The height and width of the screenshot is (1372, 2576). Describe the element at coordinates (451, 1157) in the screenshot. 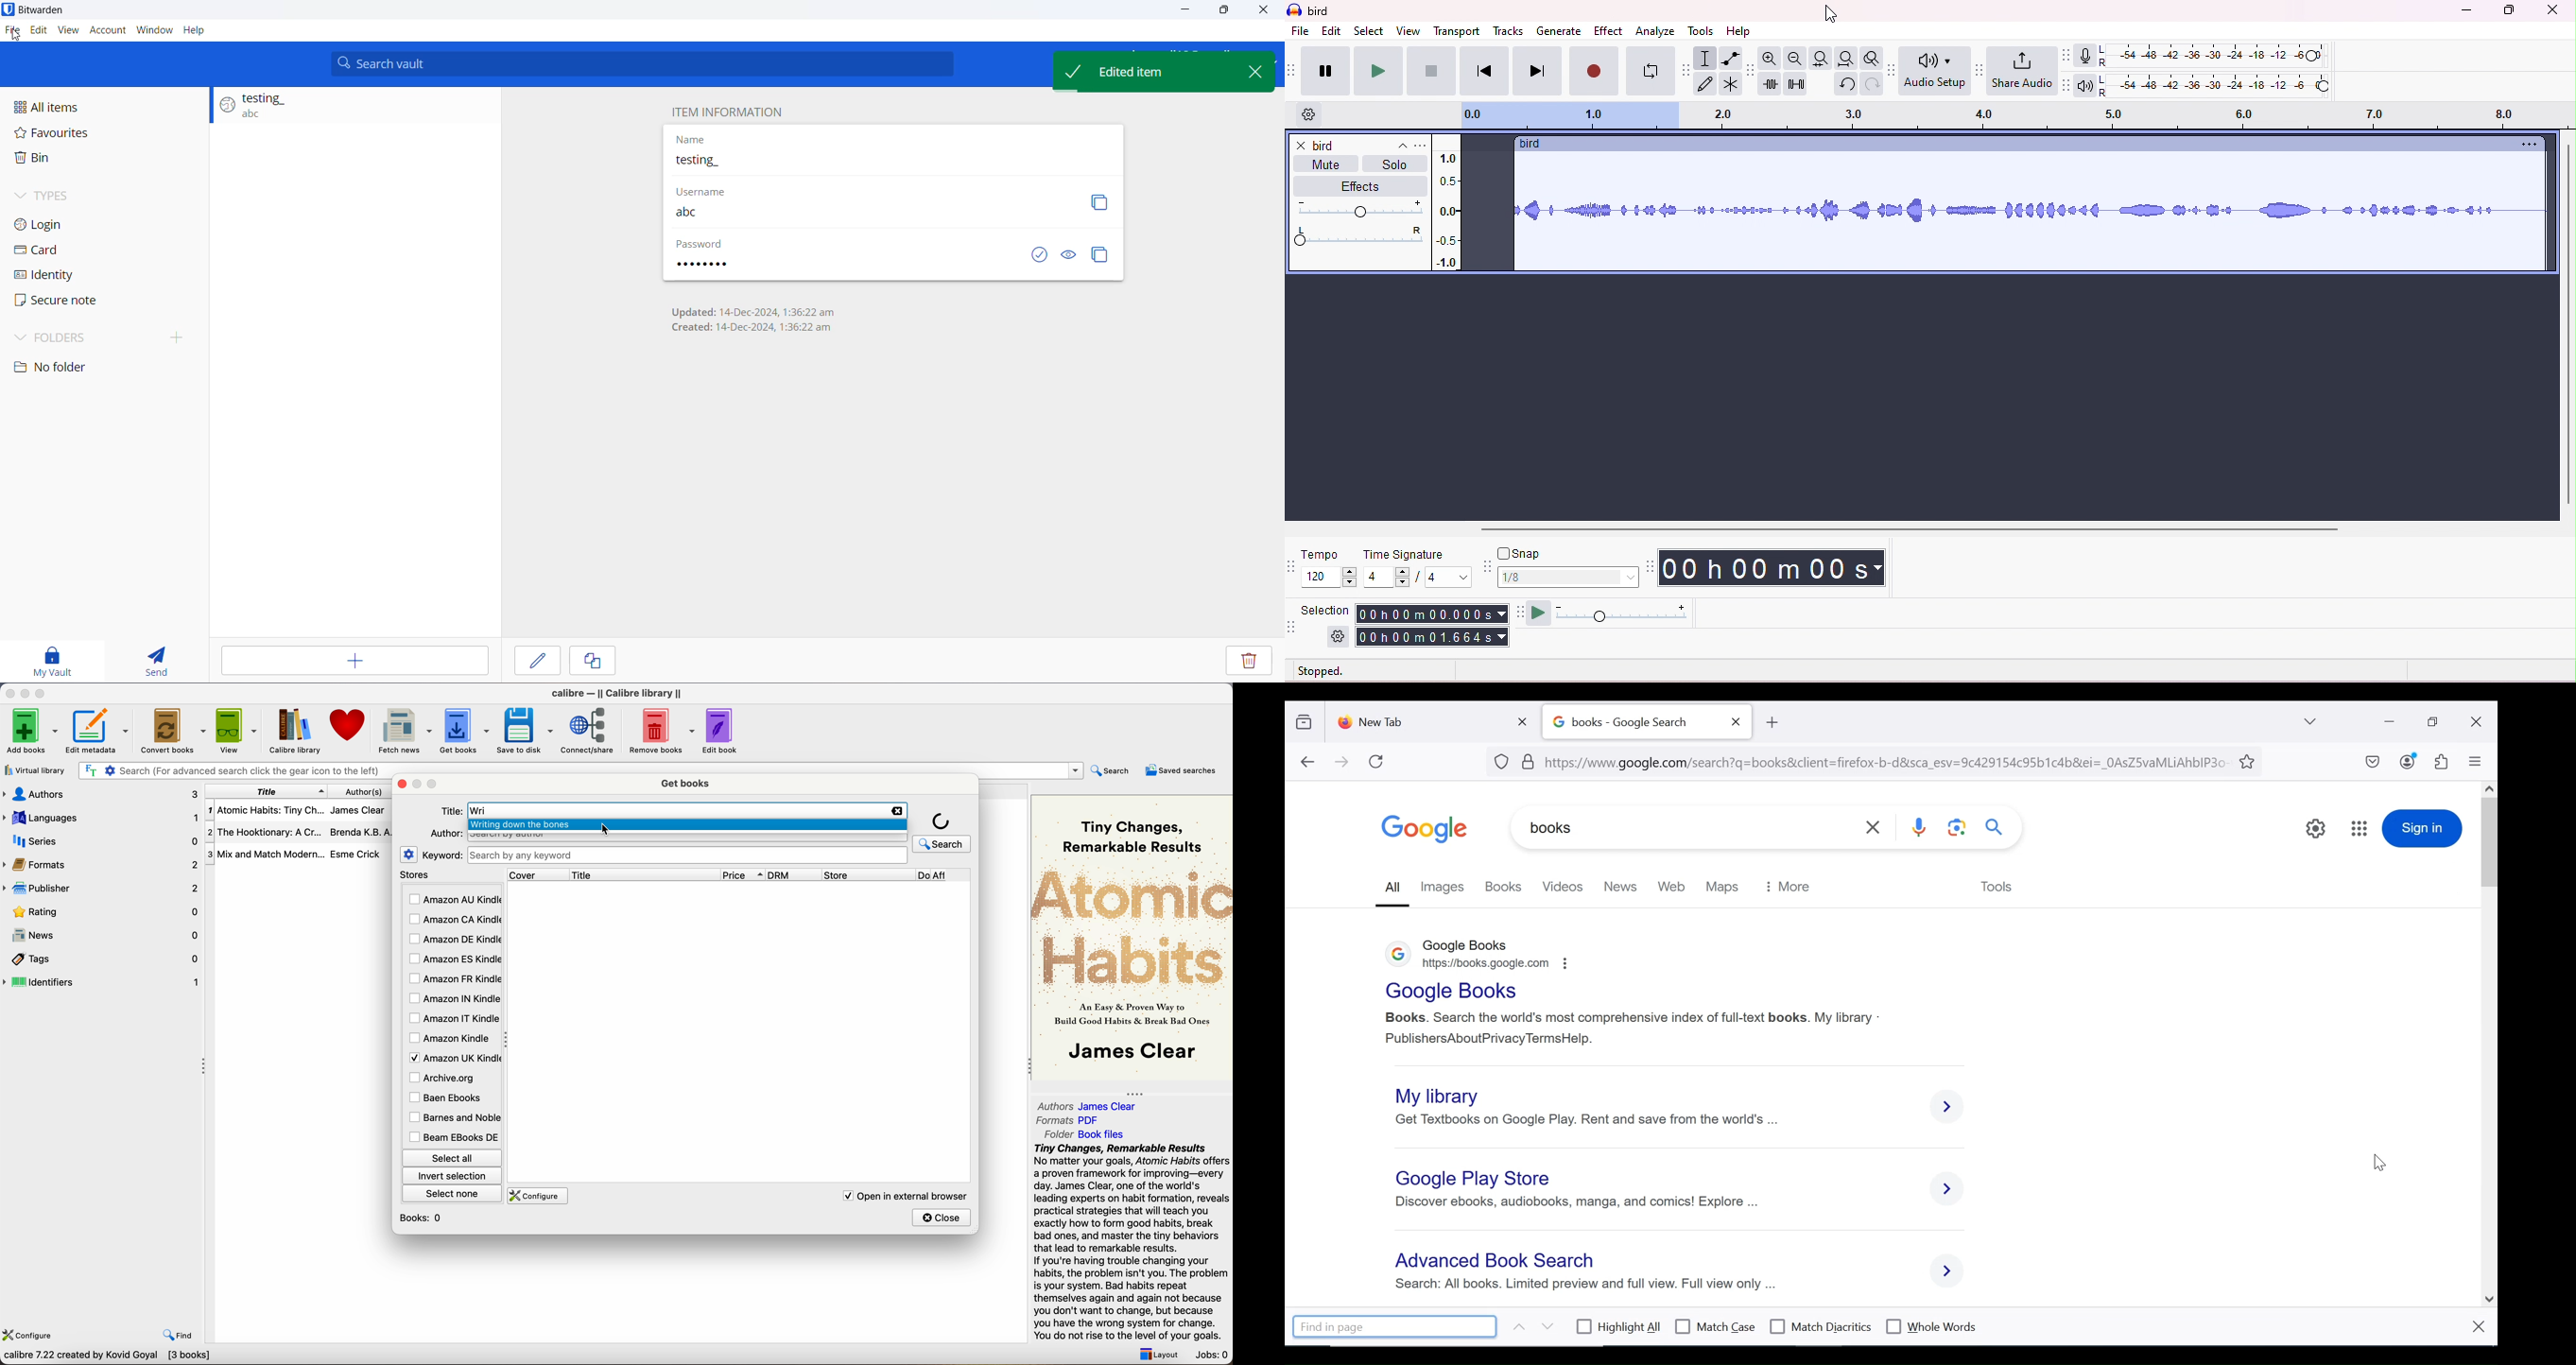

I see `select all` at that location.